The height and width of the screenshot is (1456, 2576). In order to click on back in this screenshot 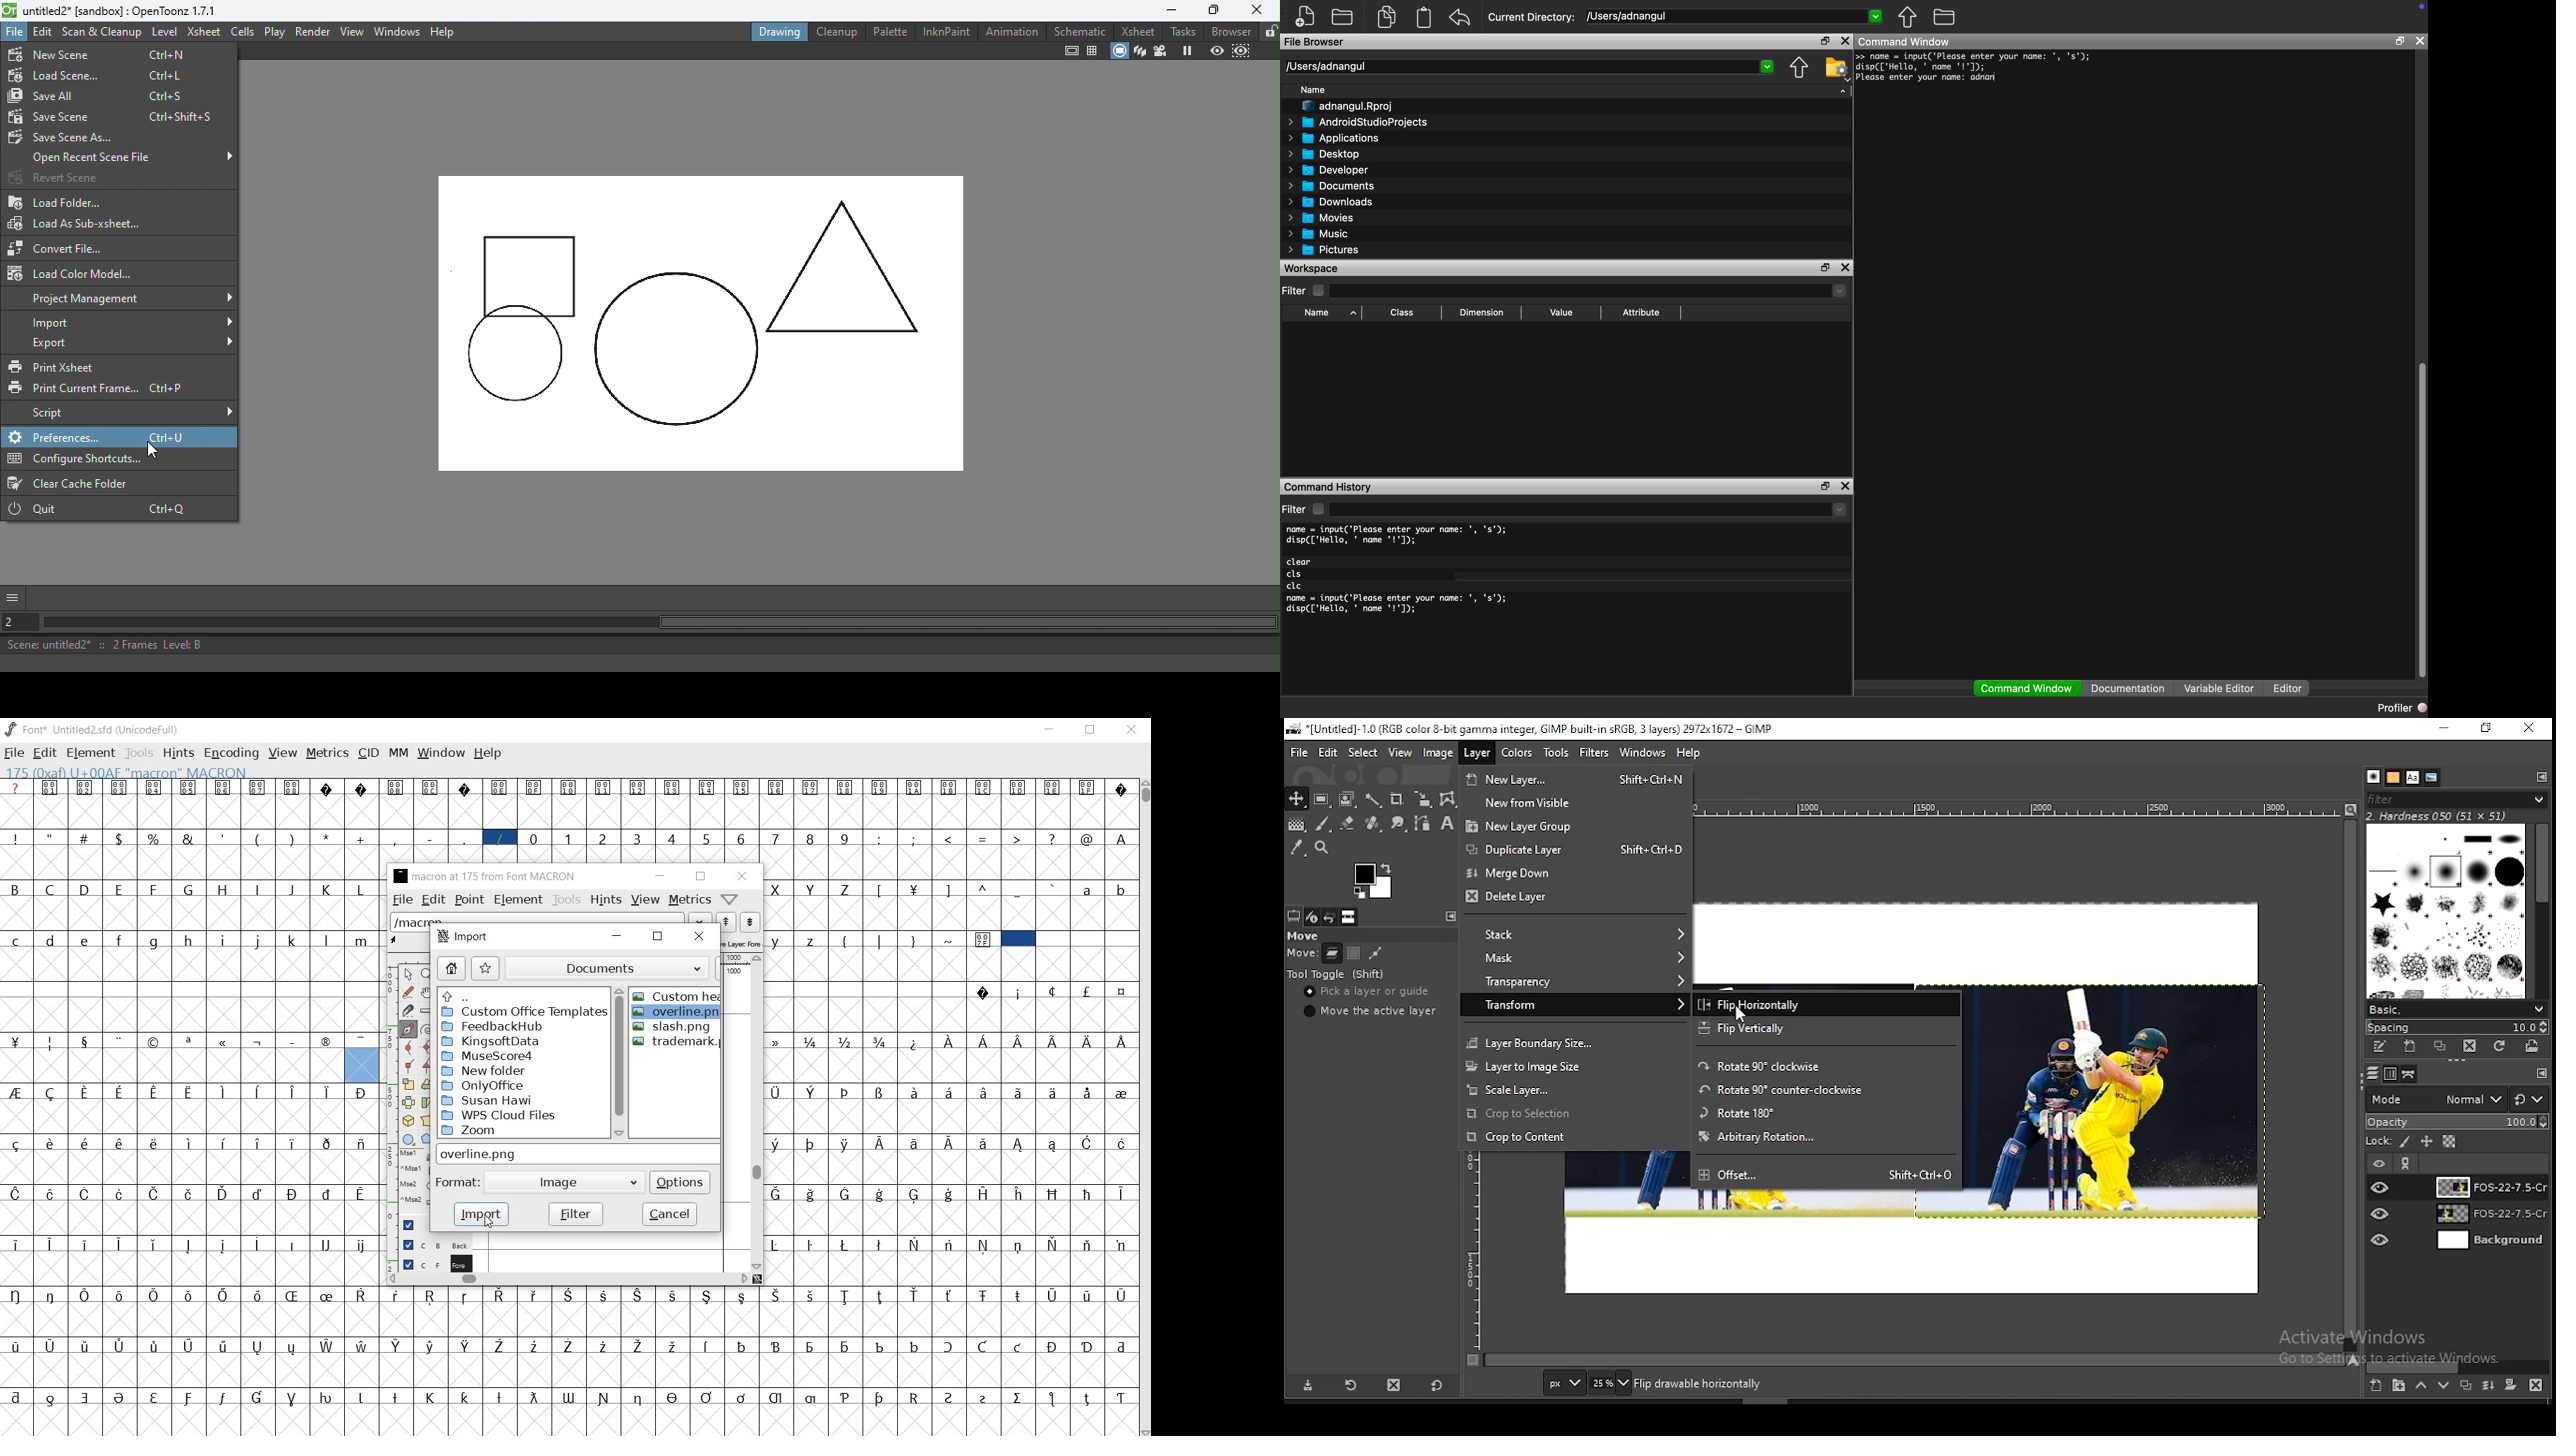, I will do `click(1460, 17)`.